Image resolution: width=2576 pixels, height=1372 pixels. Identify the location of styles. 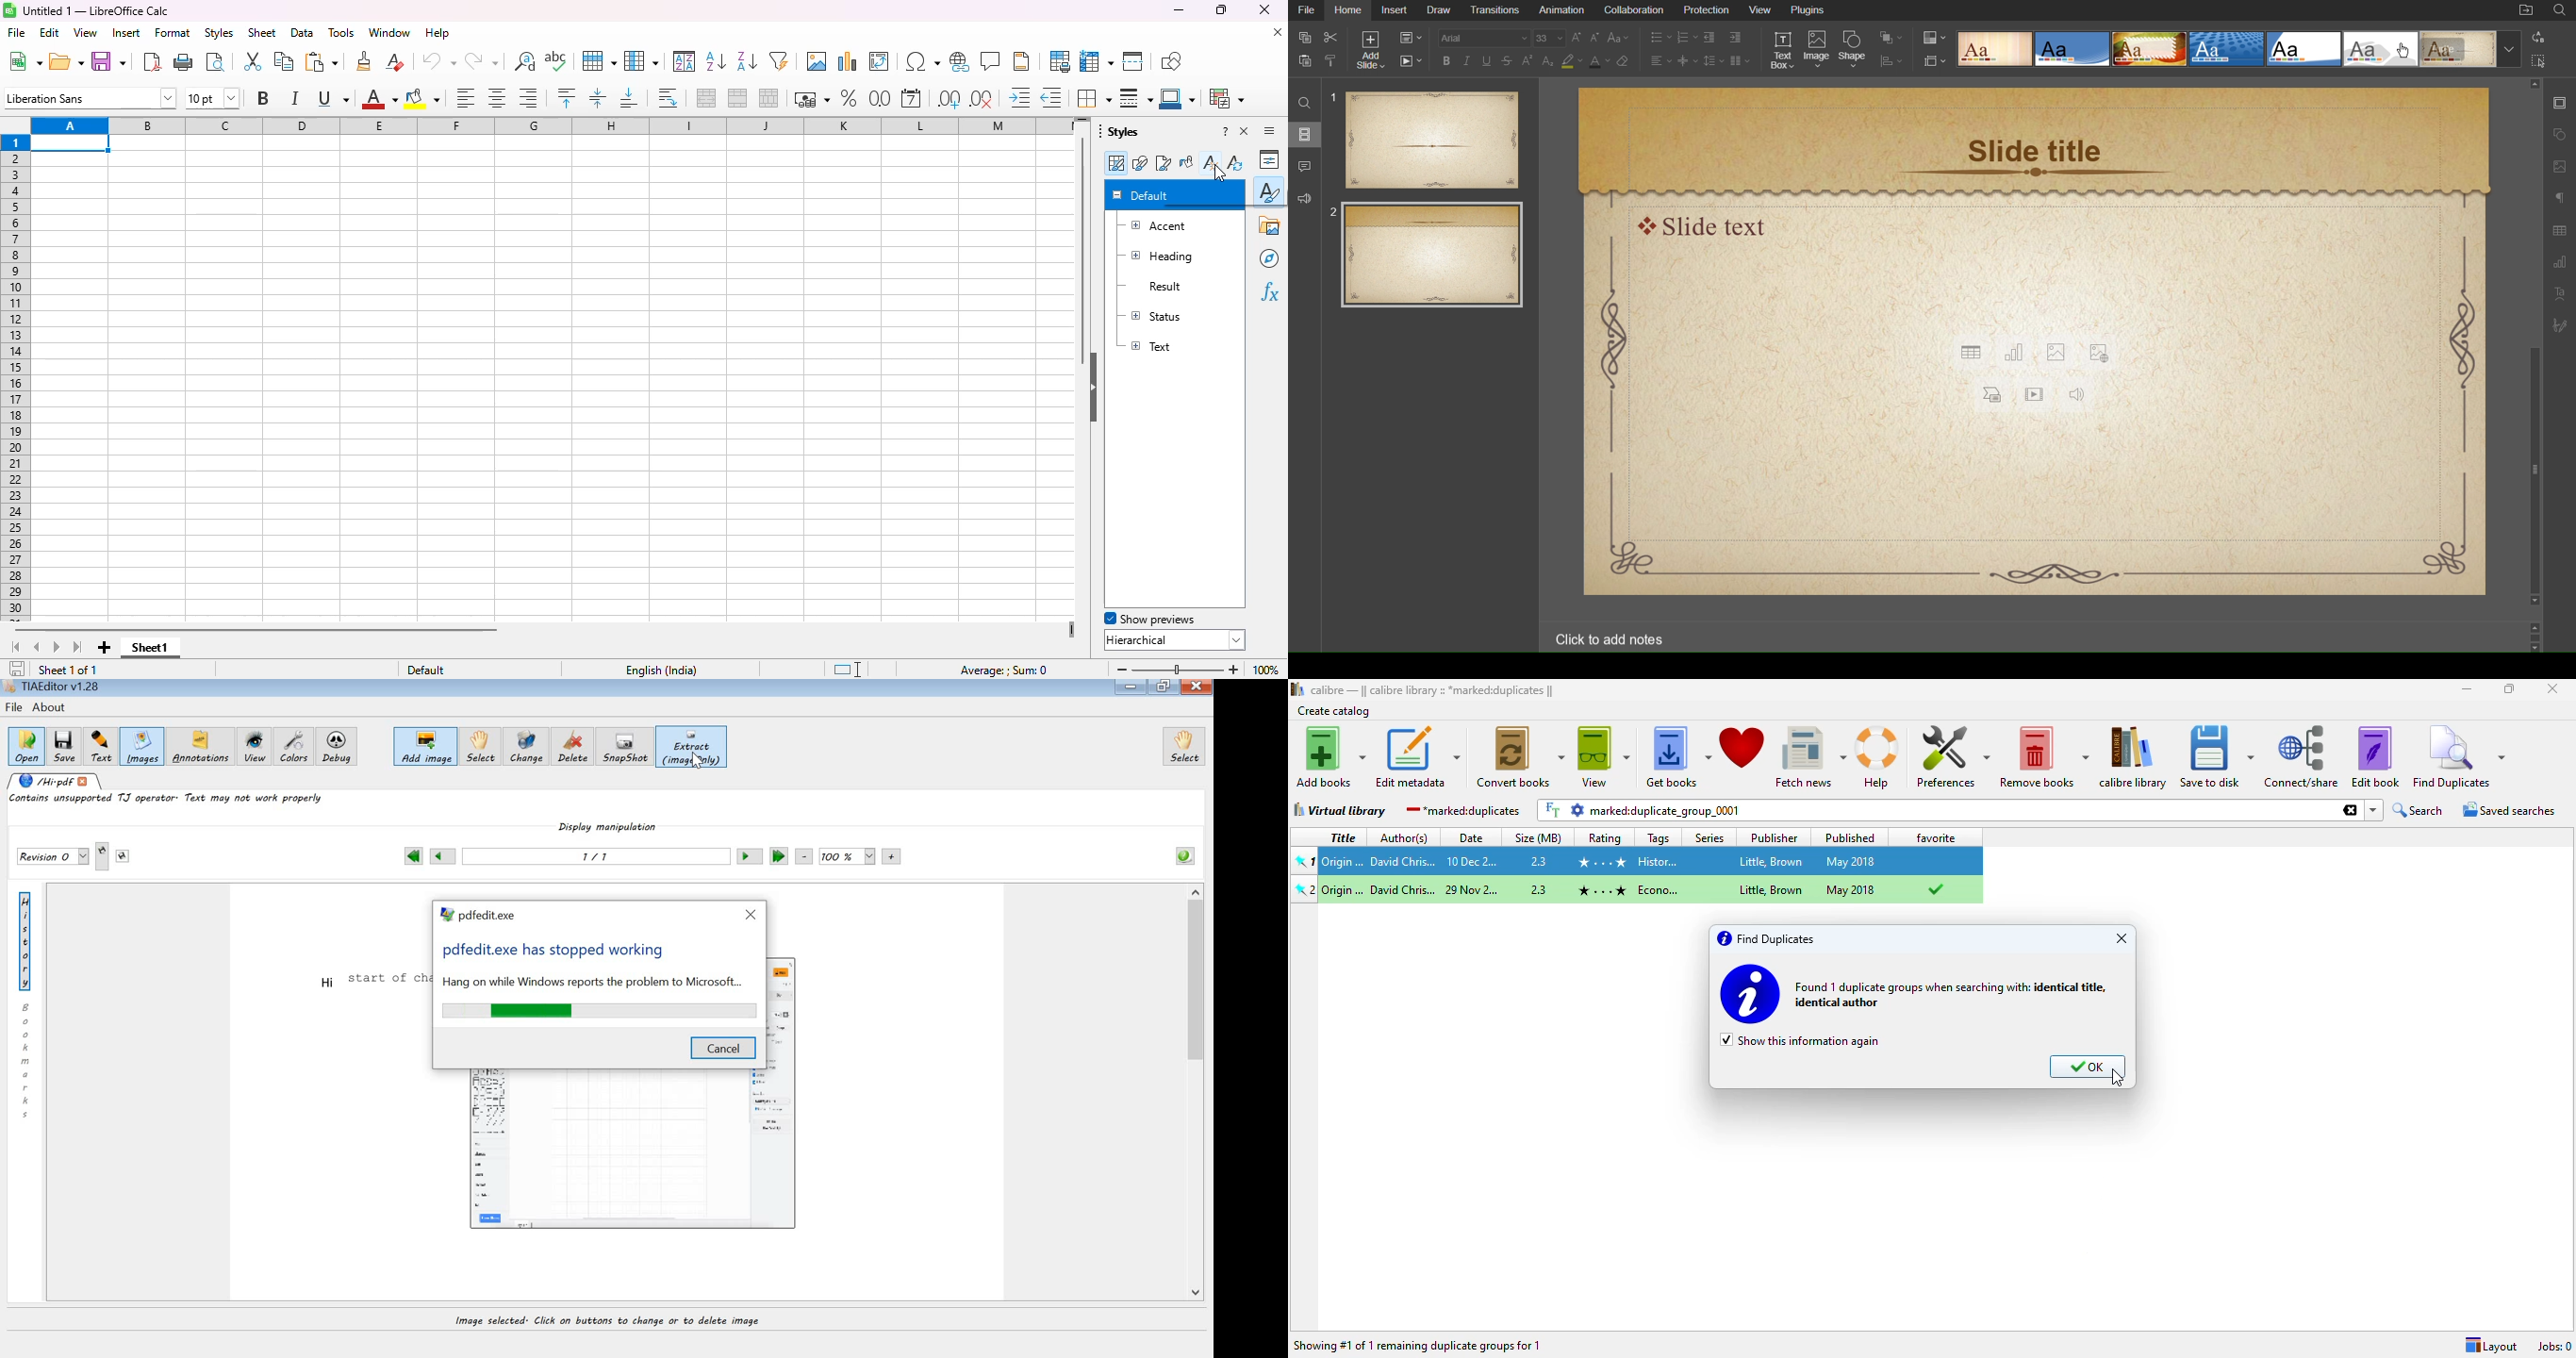
(1270, 190).